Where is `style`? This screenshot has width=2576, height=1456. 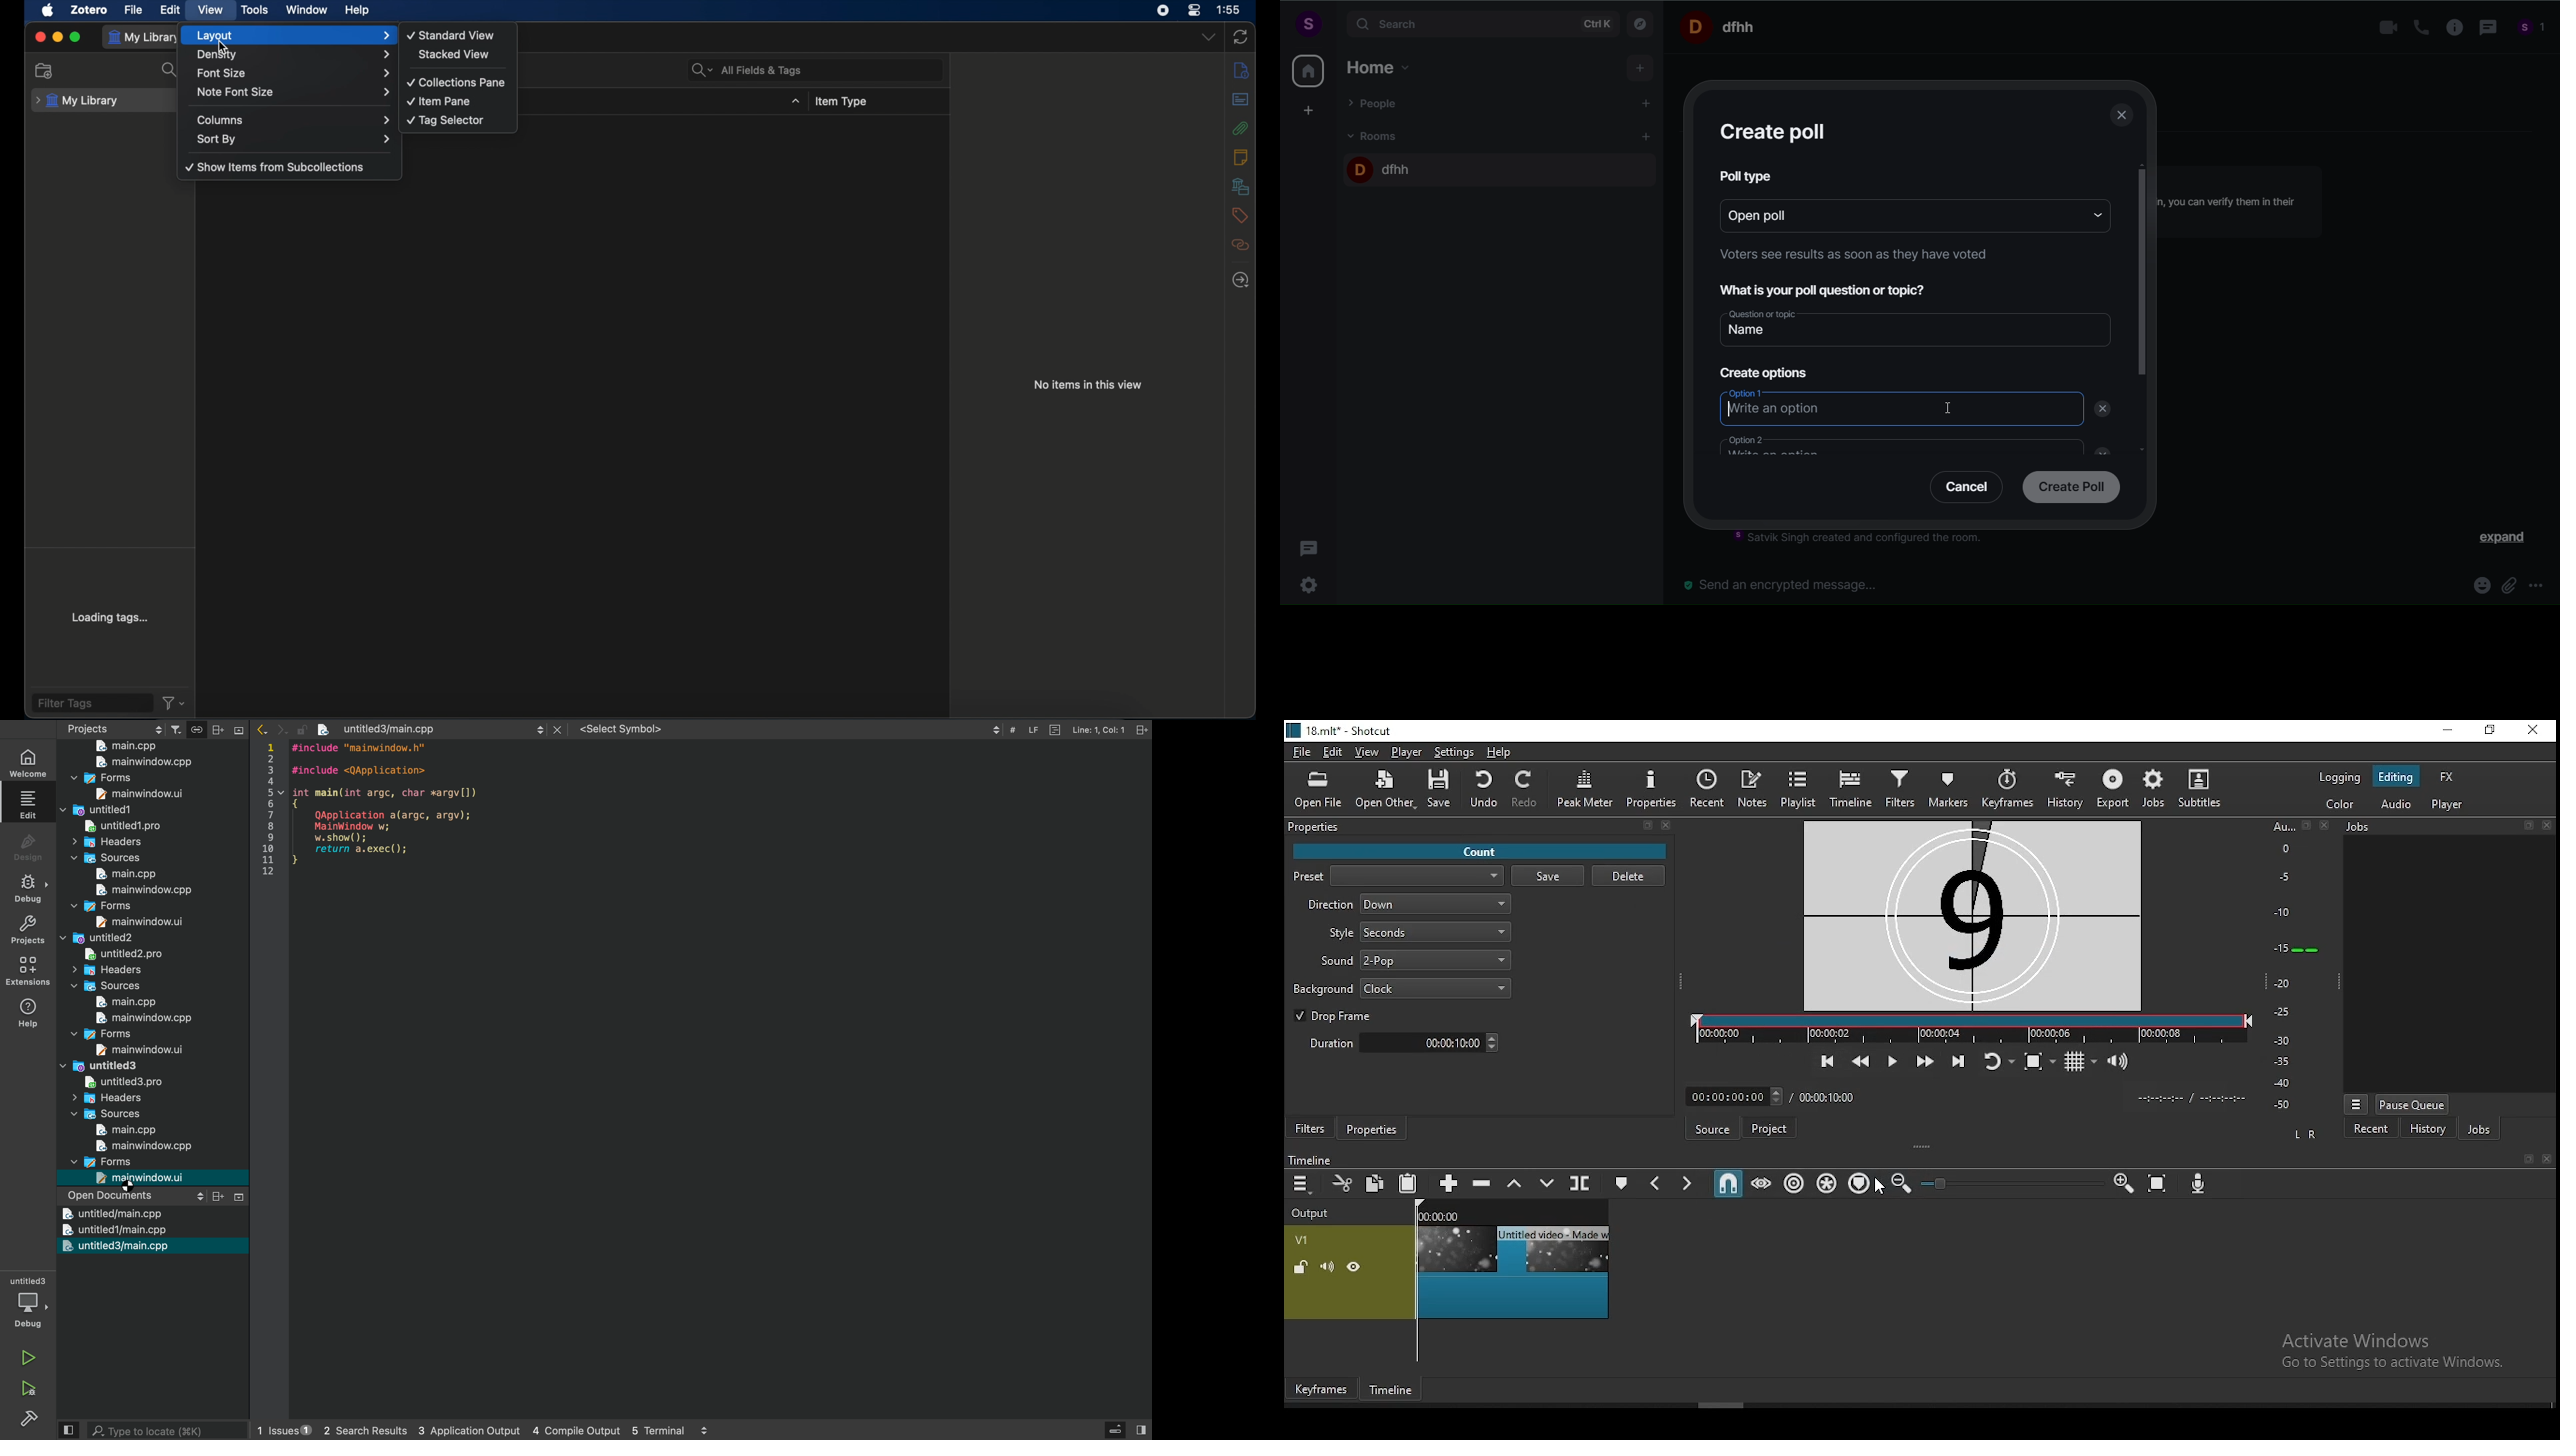
style is located at coordinates (1419, 932).